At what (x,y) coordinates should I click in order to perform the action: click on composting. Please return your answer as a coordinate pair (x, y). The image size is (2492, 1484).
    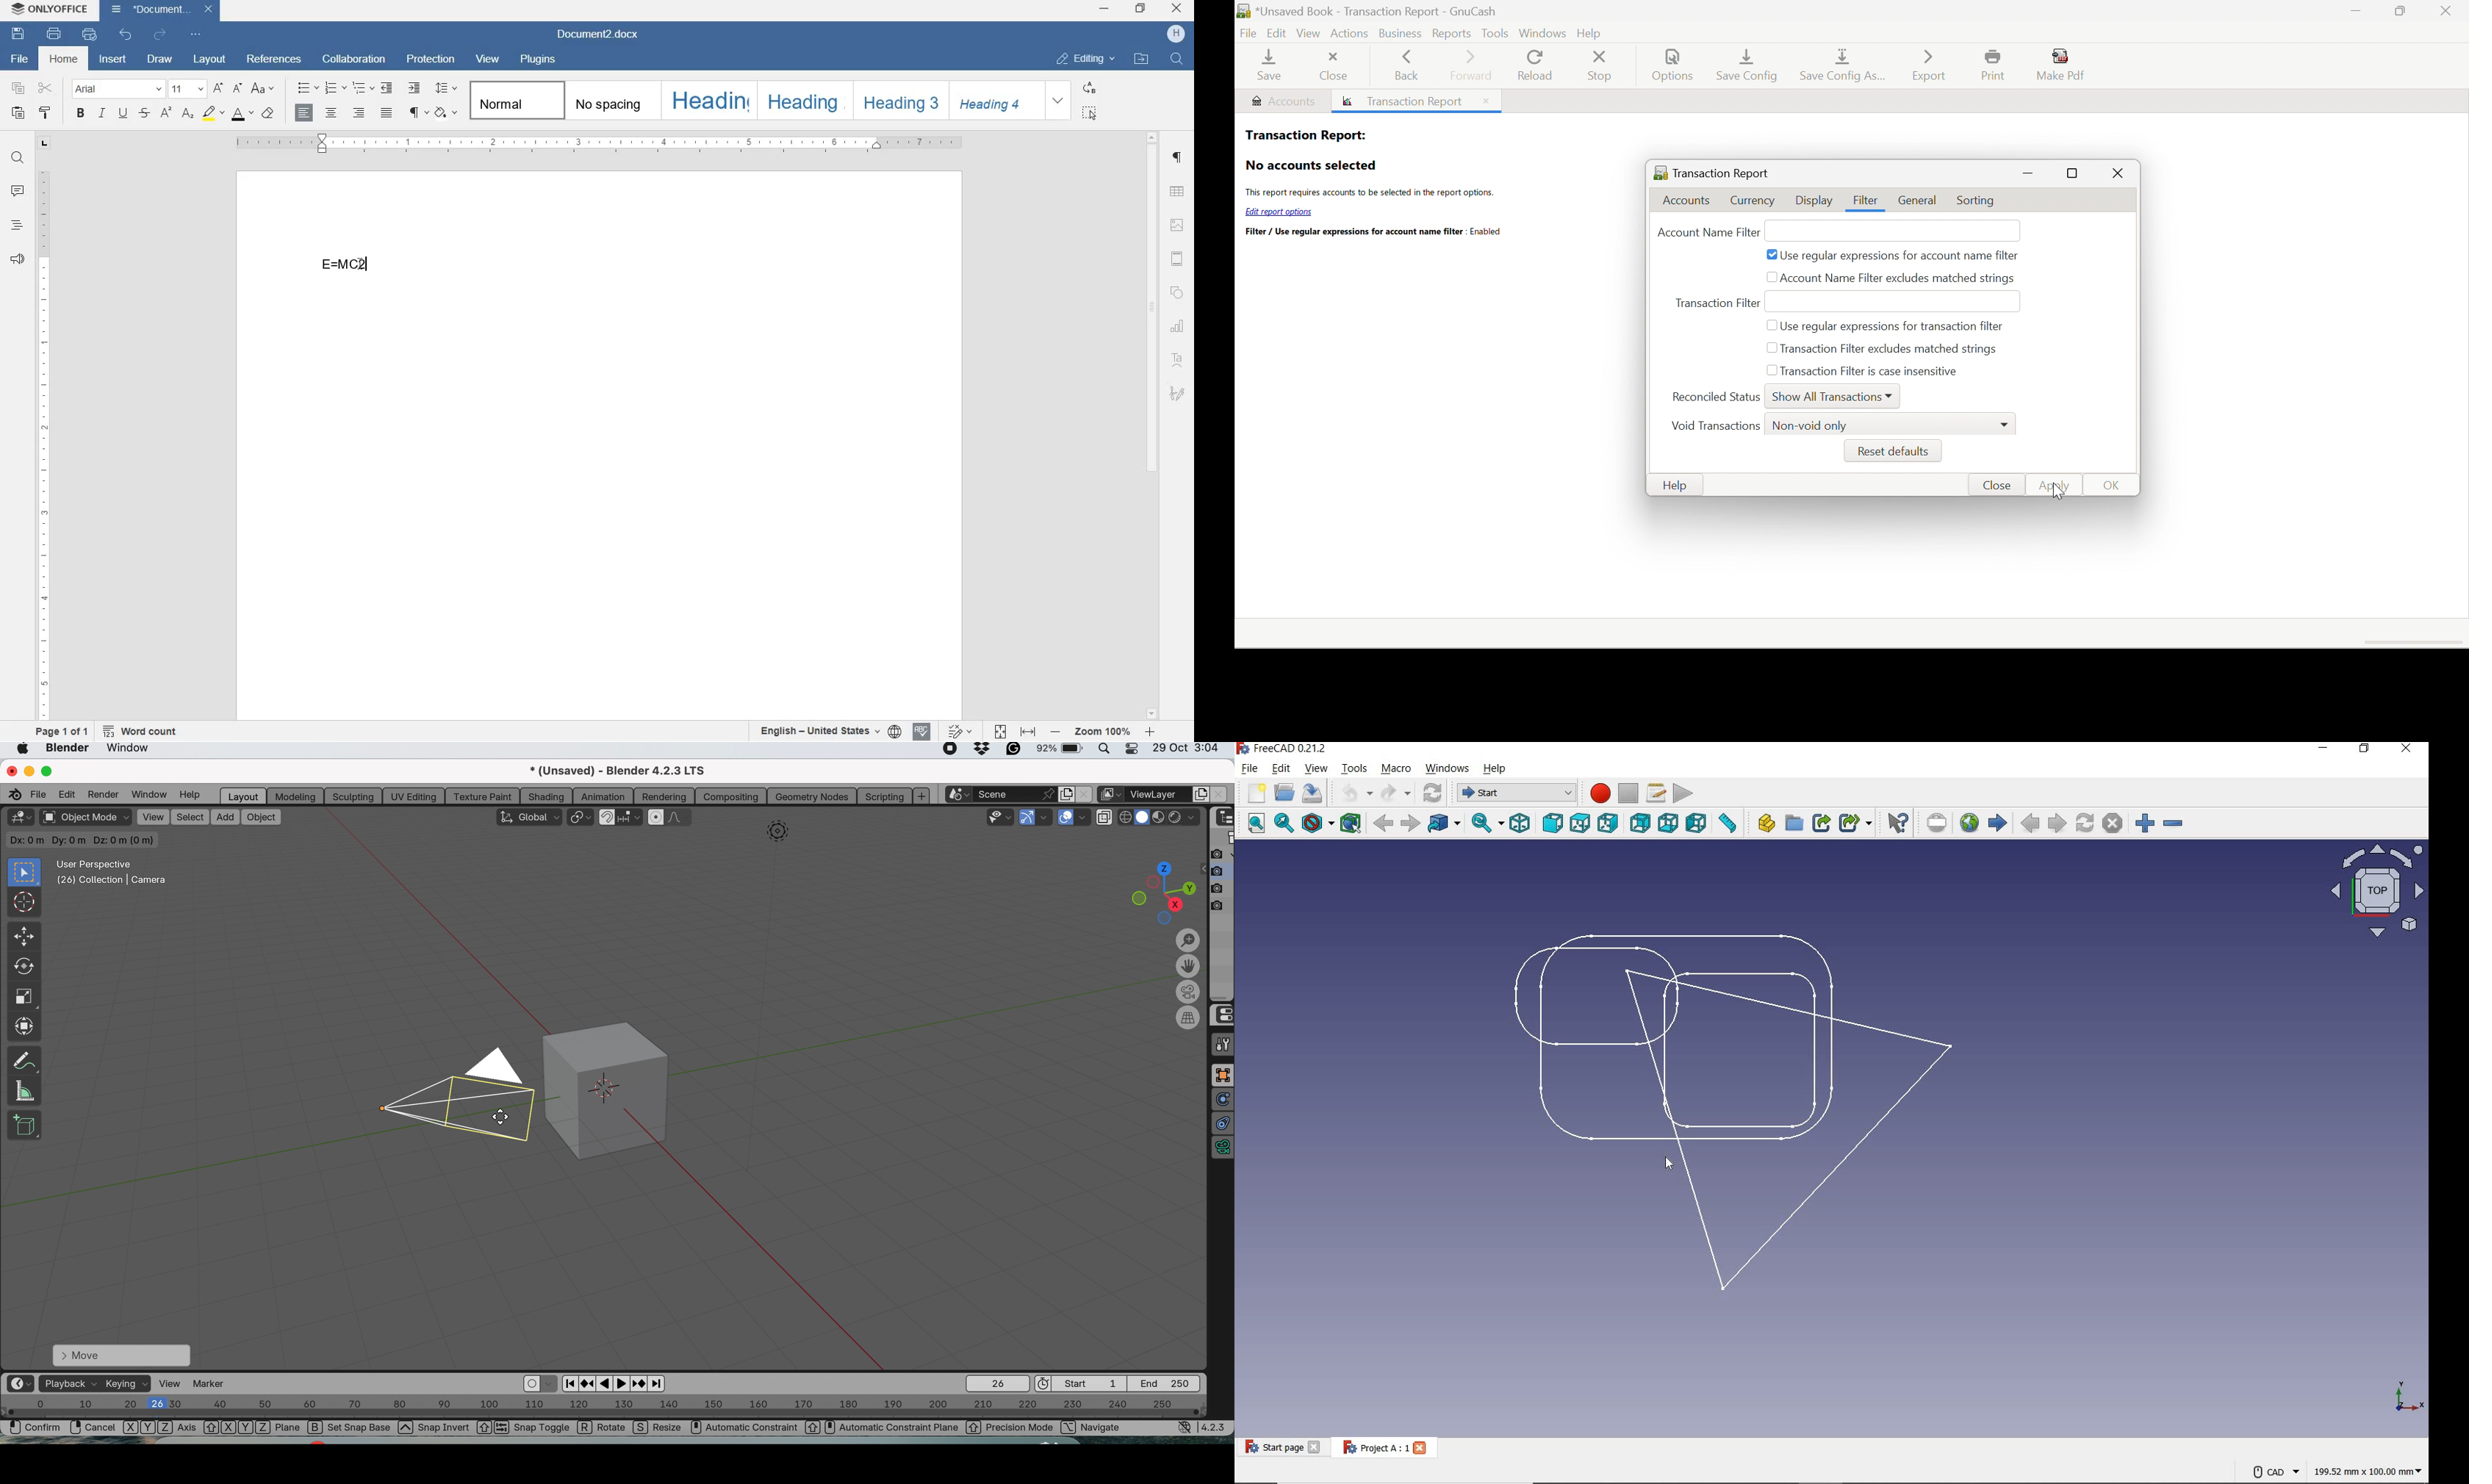
    Looking at the image, I should click on (733, 796).